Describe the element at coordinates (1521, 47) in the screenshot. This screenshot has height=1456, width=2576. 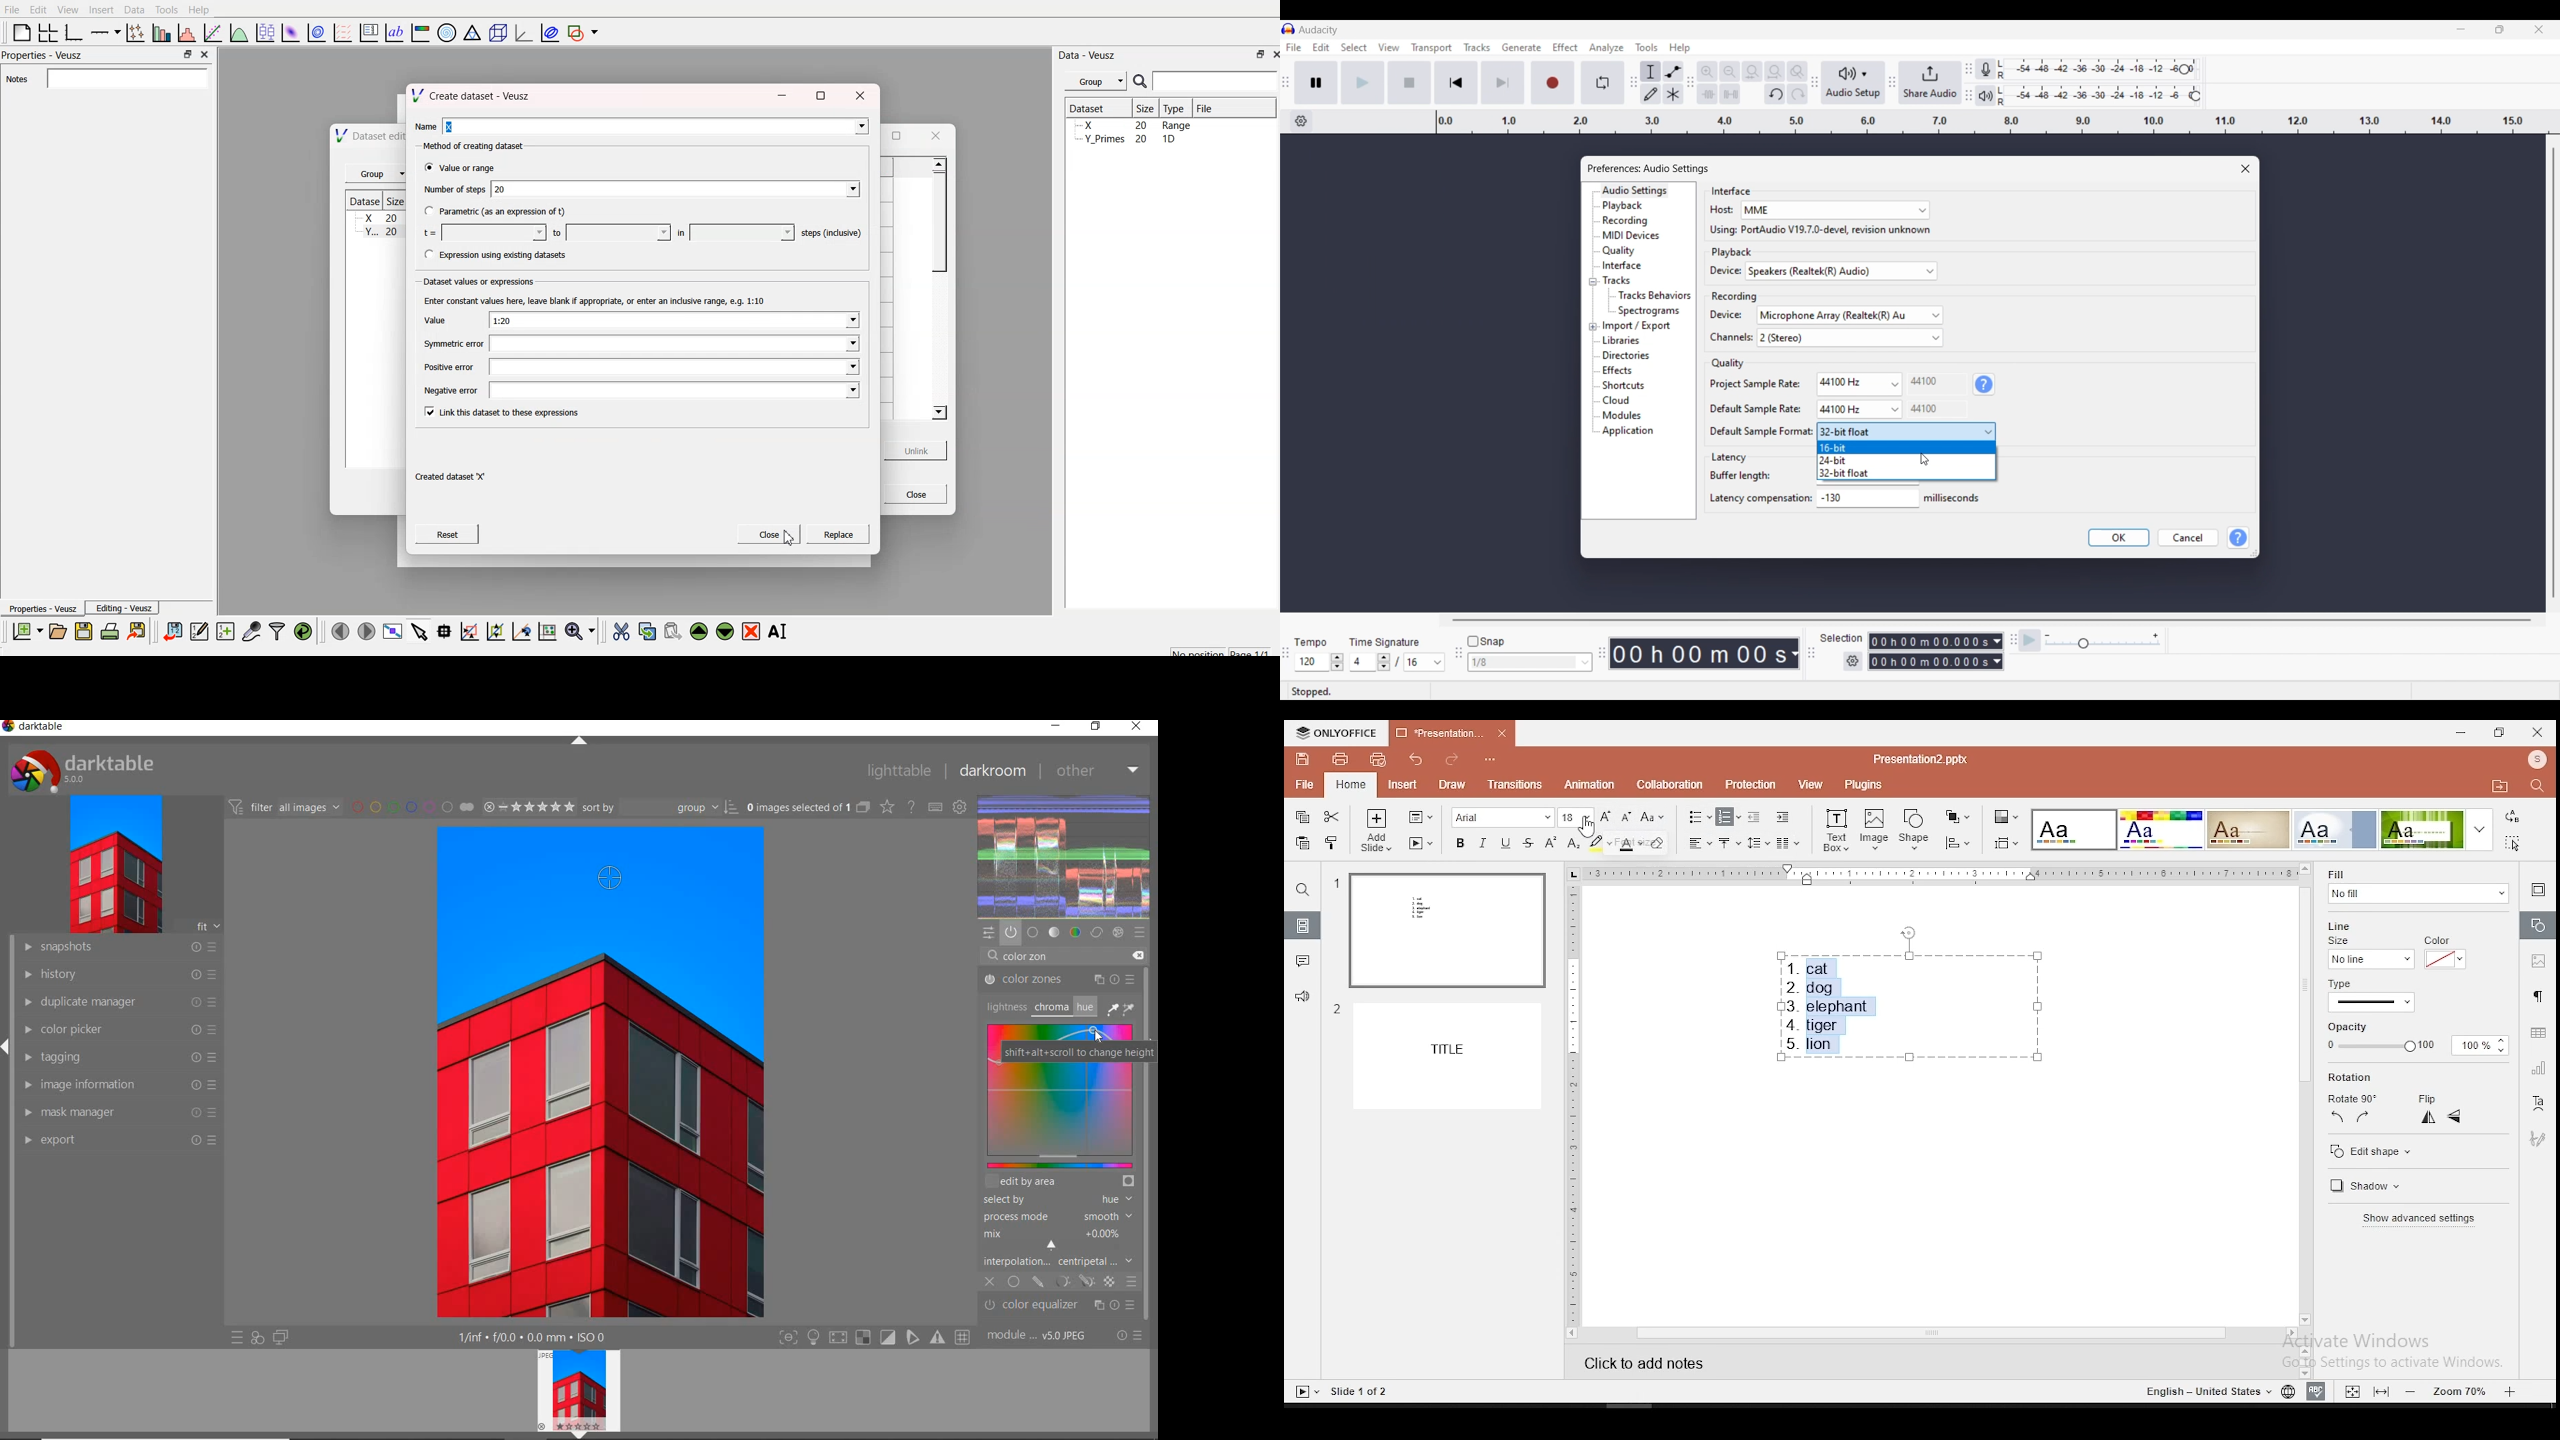
I see `Generate menu` at that location.